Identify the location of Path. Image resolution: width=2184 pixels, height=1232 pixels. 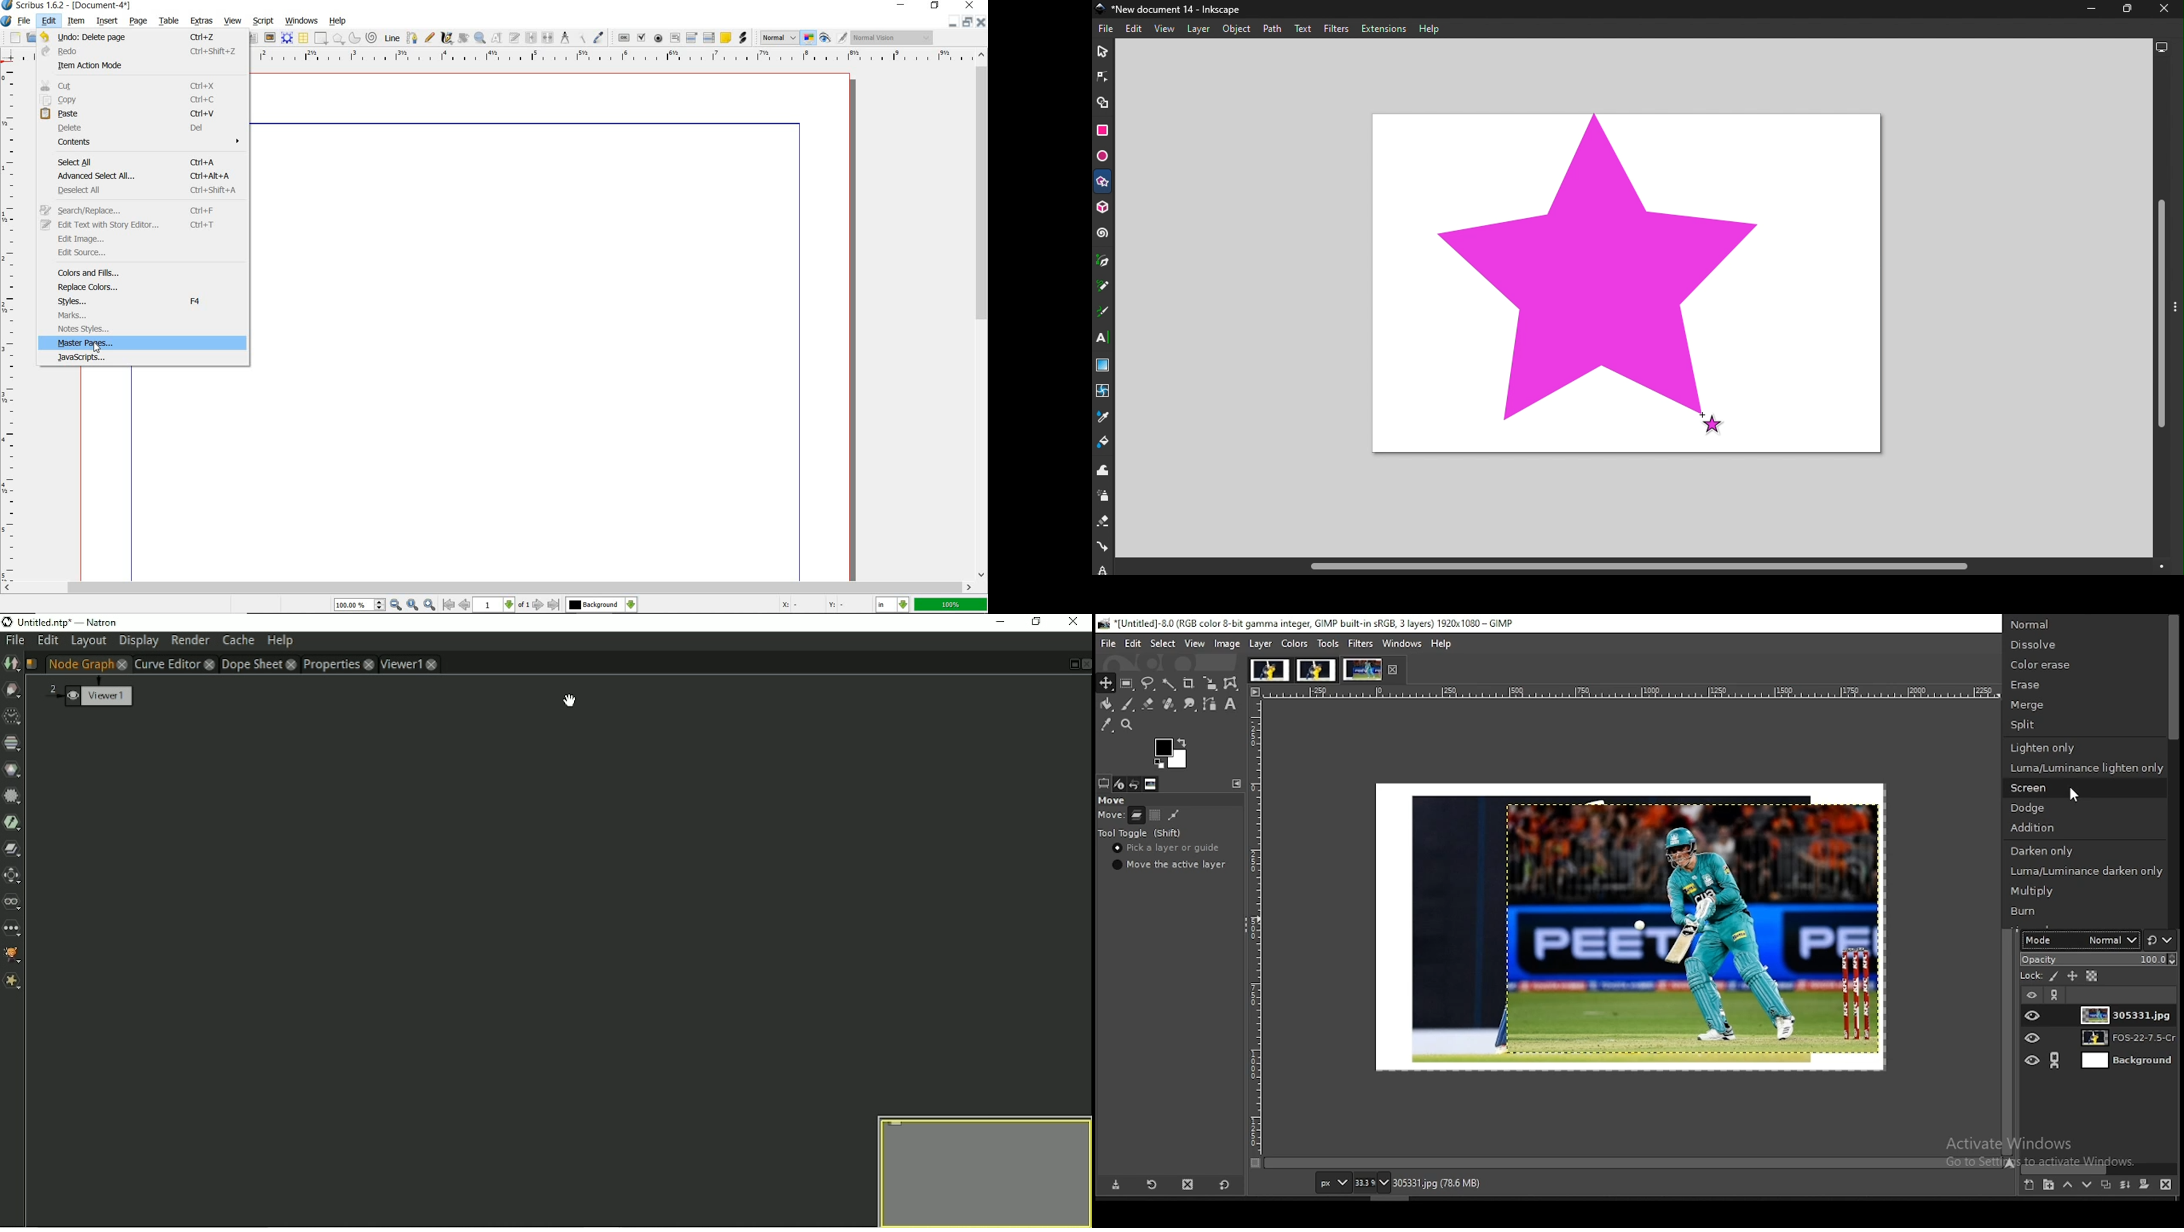
(1273, 28).